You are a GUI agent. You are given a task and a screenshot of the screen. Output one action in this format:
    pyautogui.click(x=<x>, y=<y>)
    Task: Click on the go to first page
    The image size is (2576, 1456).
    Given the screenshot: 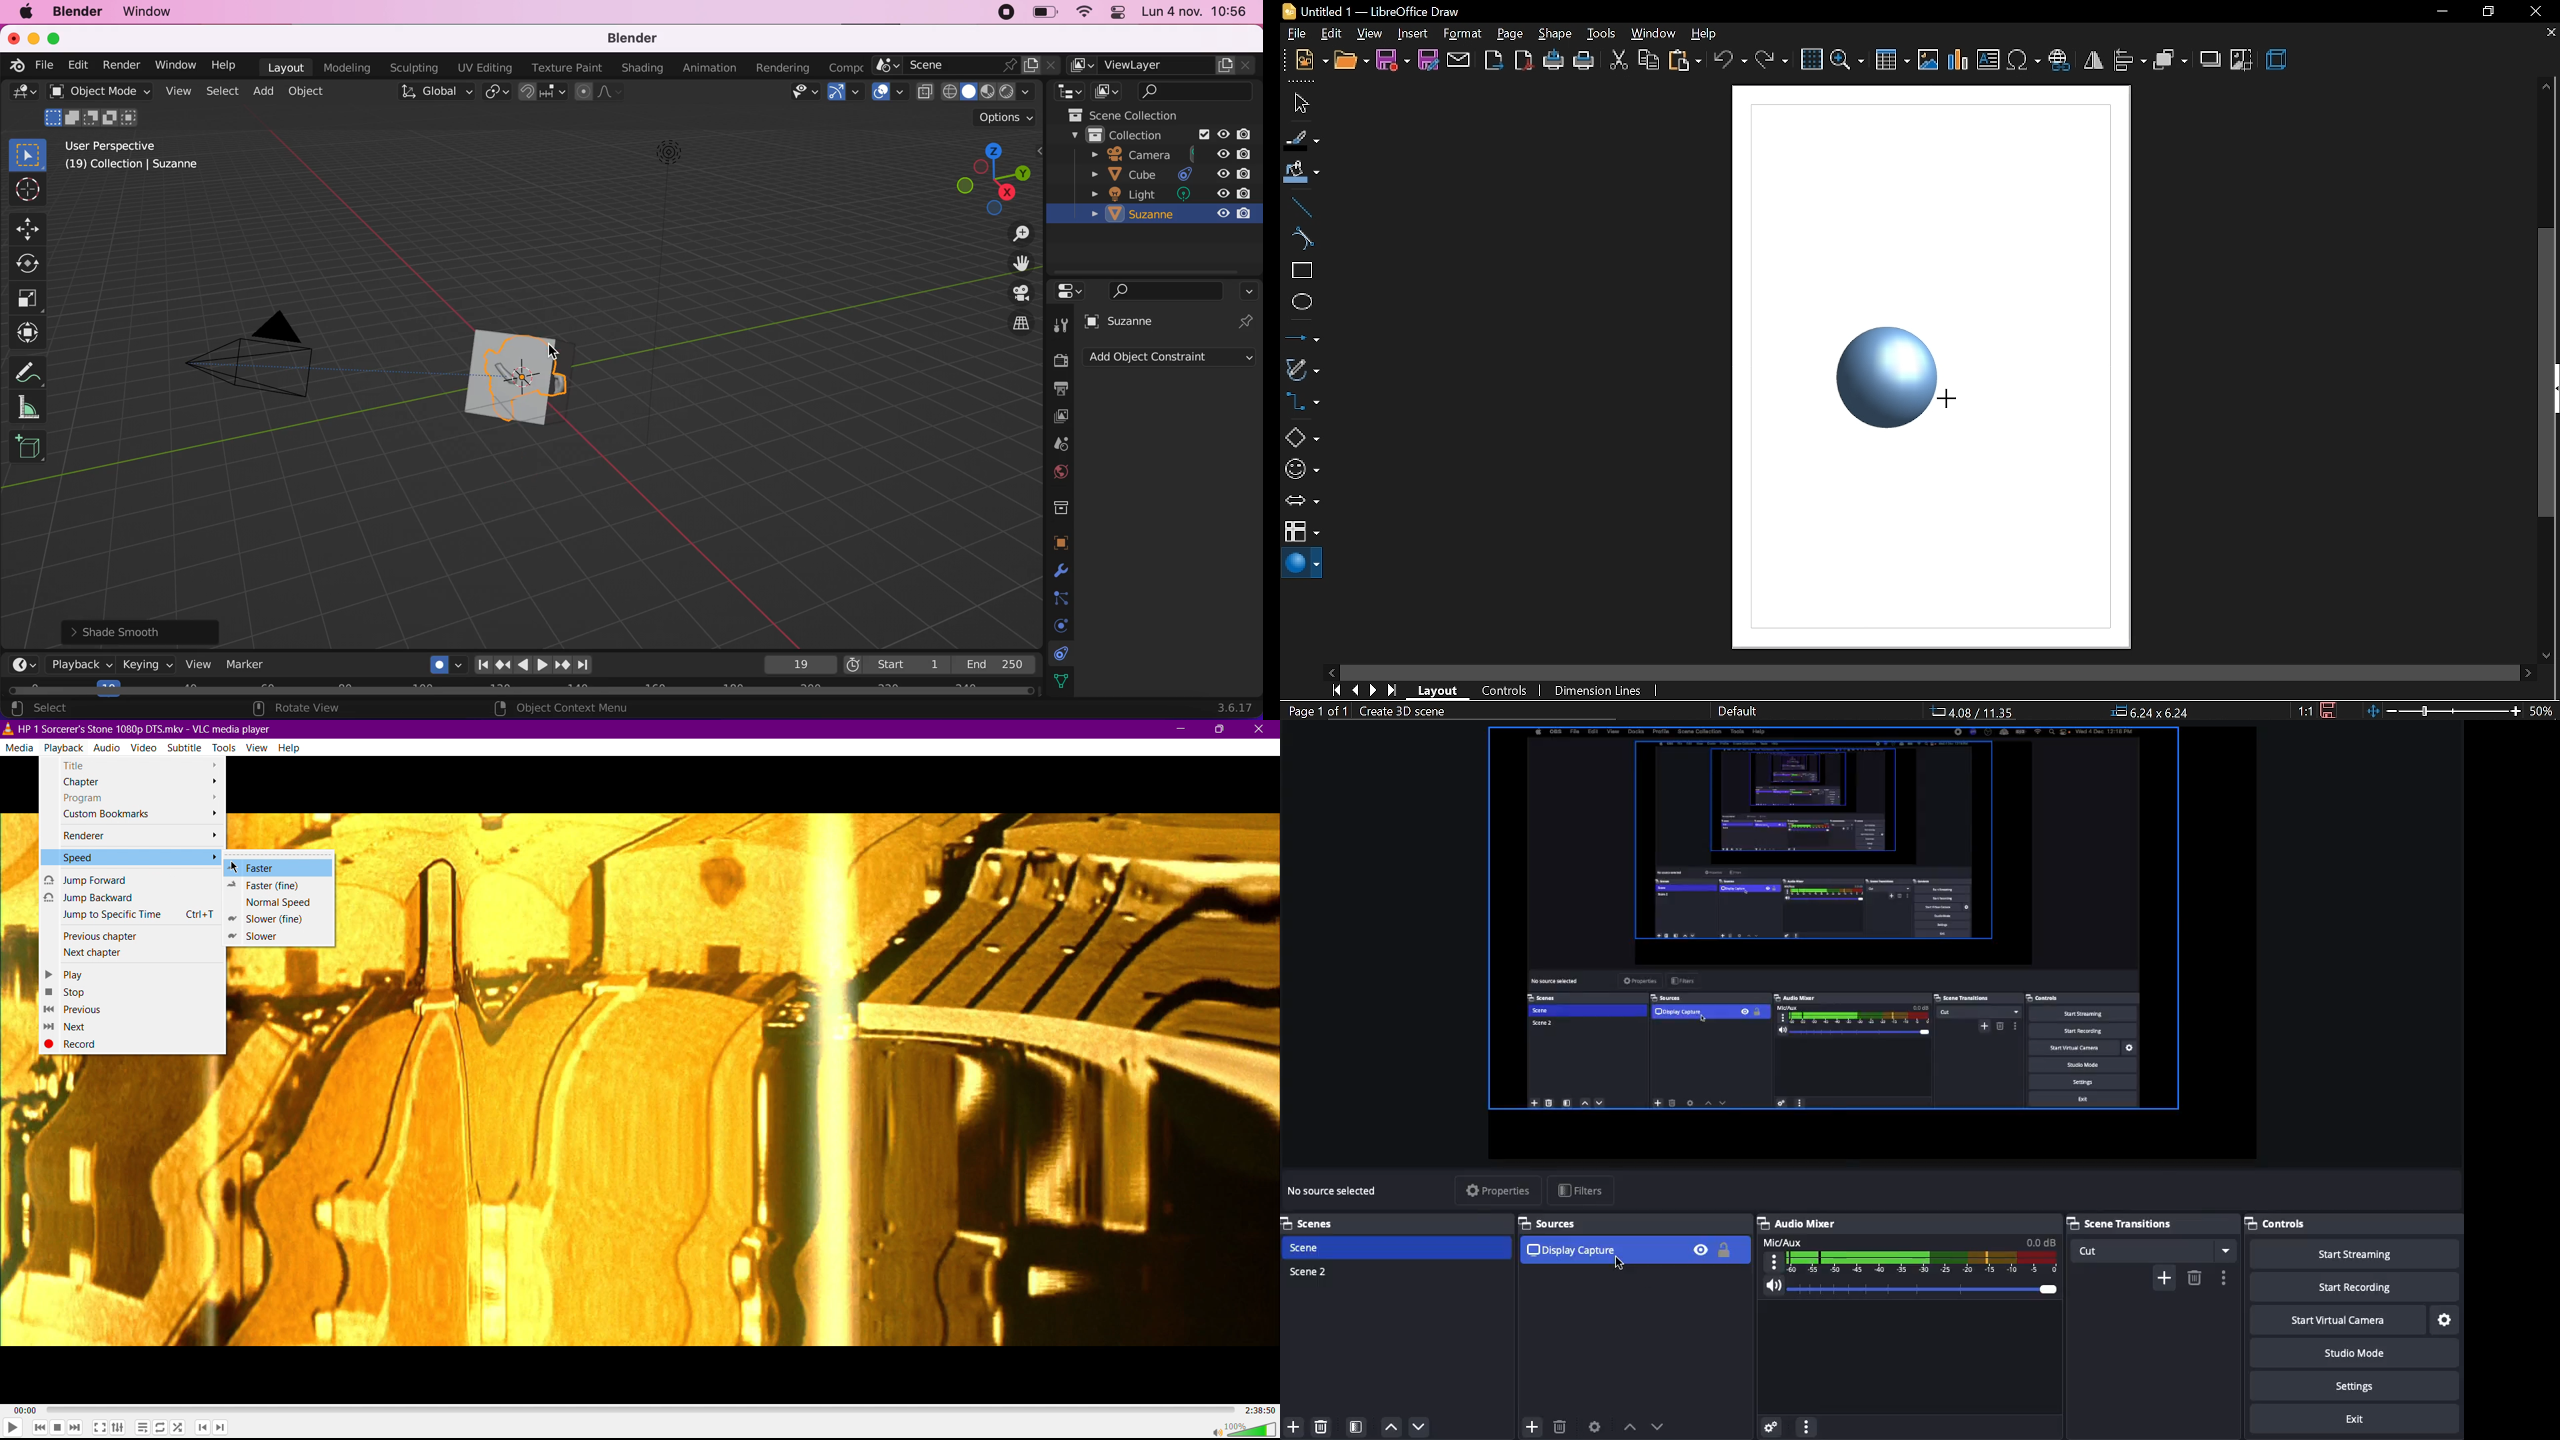 What is the action you would take?
    pyautogui.click(x=1338, y=692)
    